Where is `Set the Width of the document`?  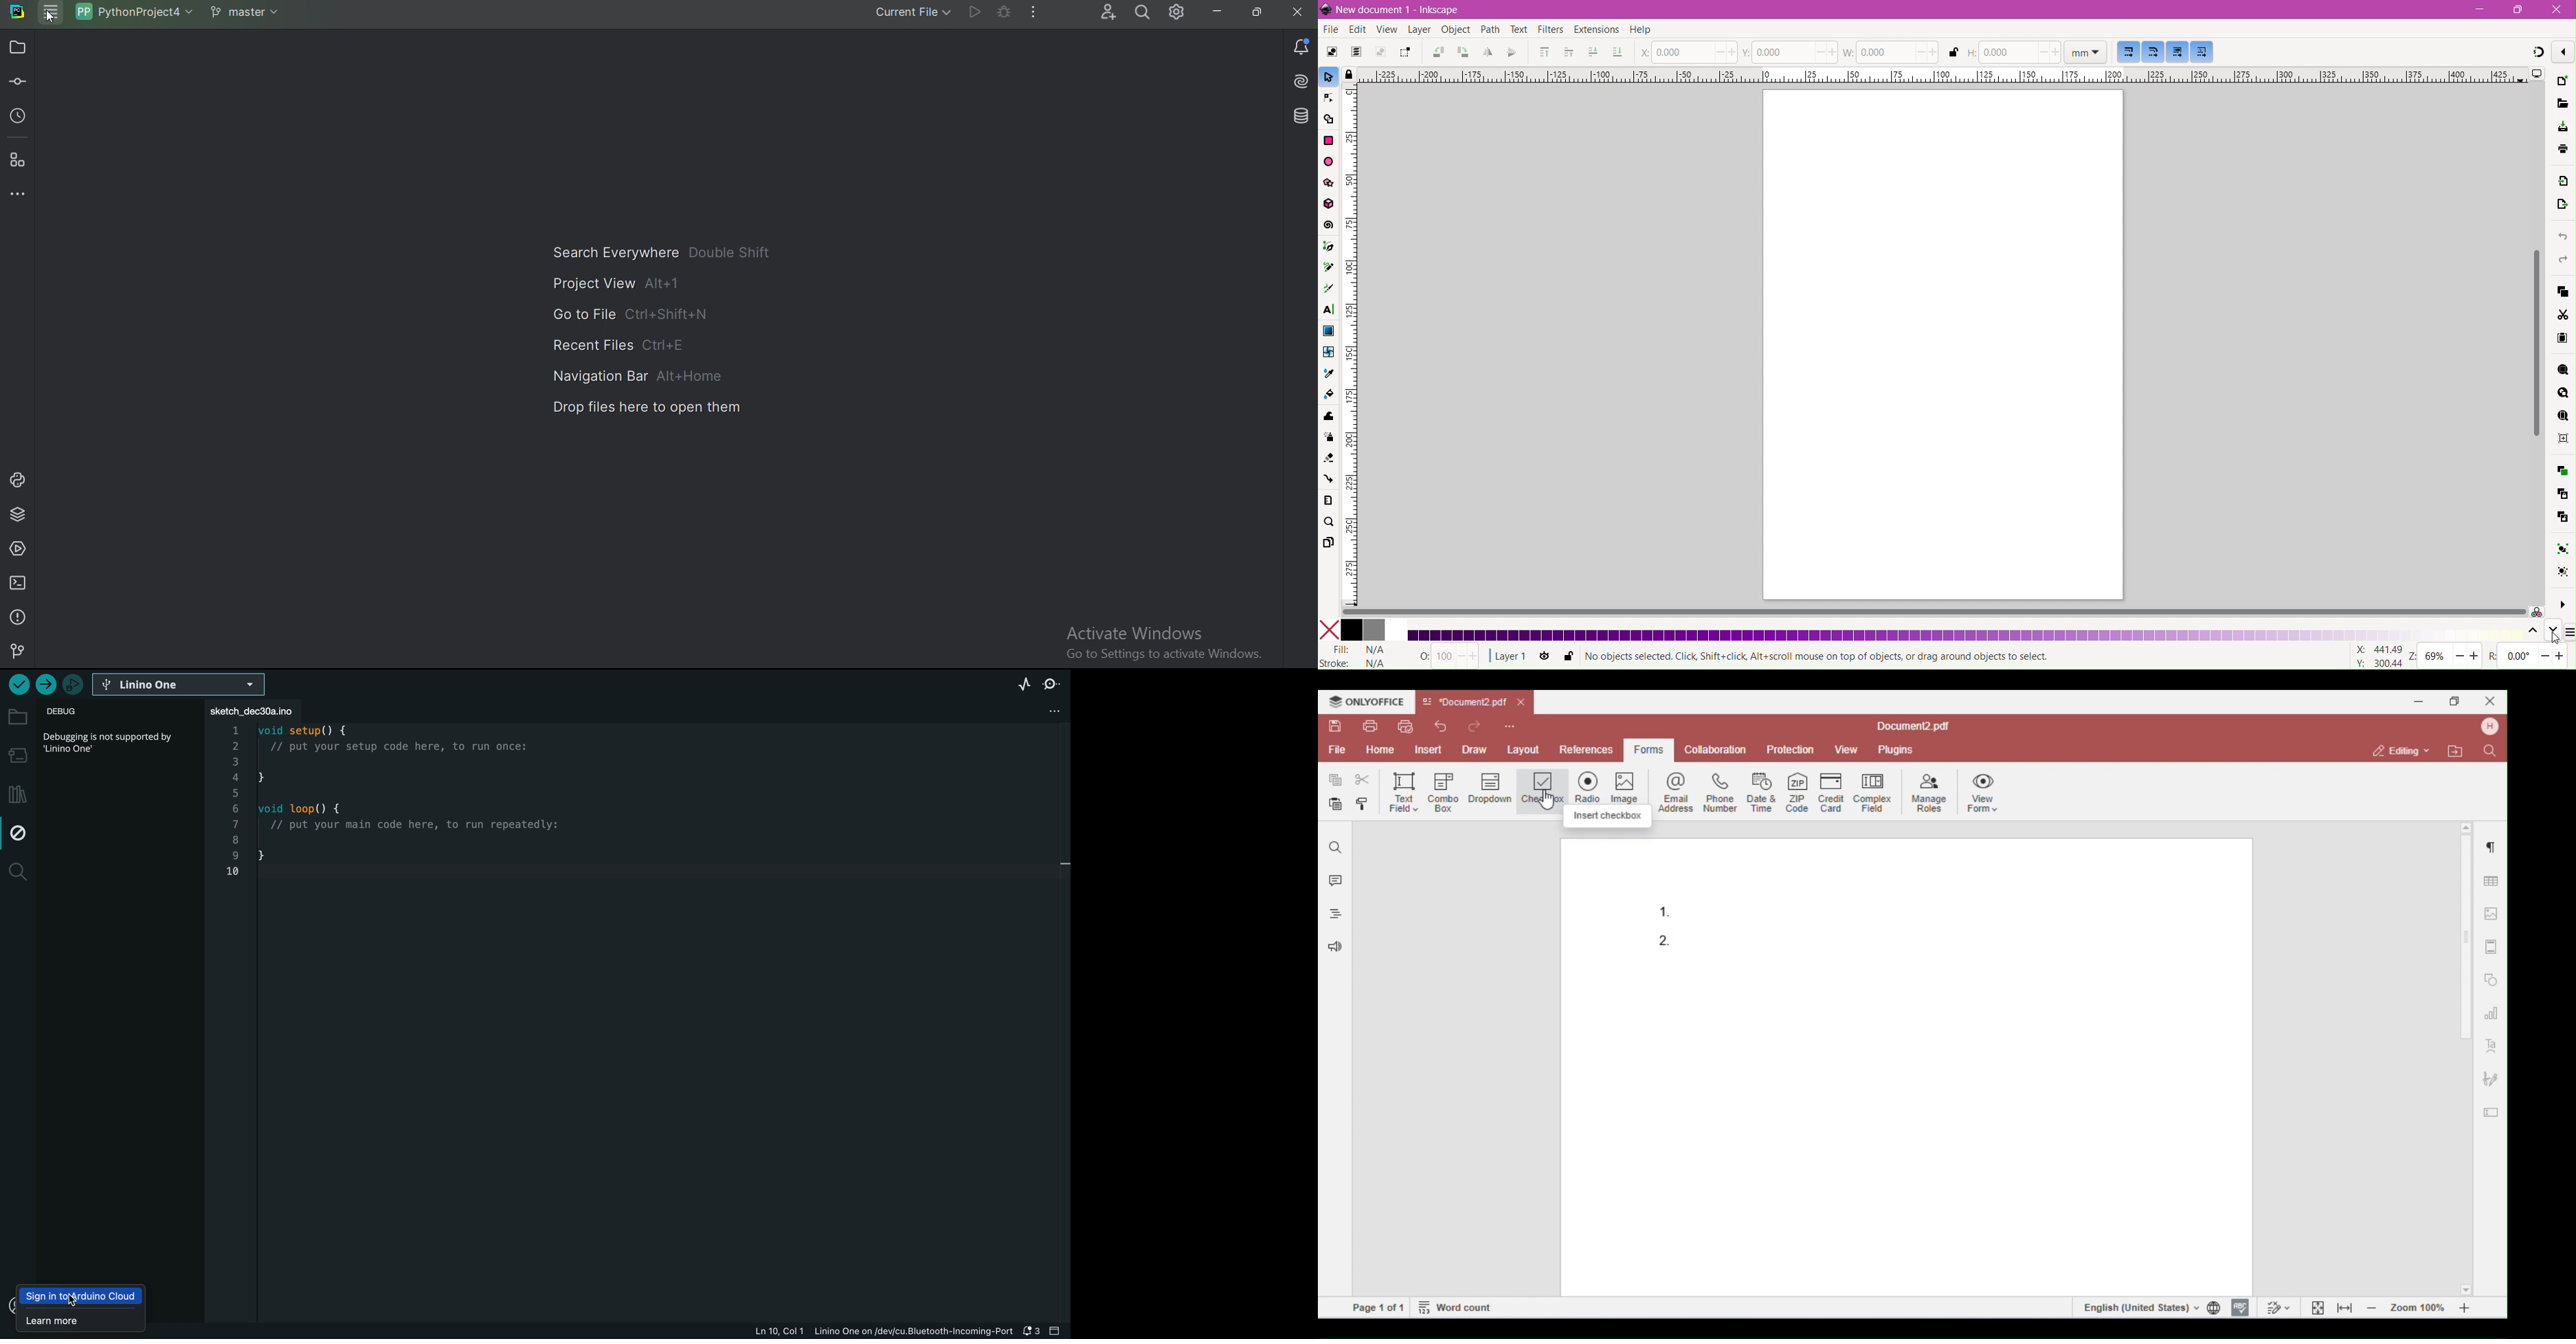
Set the Width of the document is located at coordinates (1892, 52).